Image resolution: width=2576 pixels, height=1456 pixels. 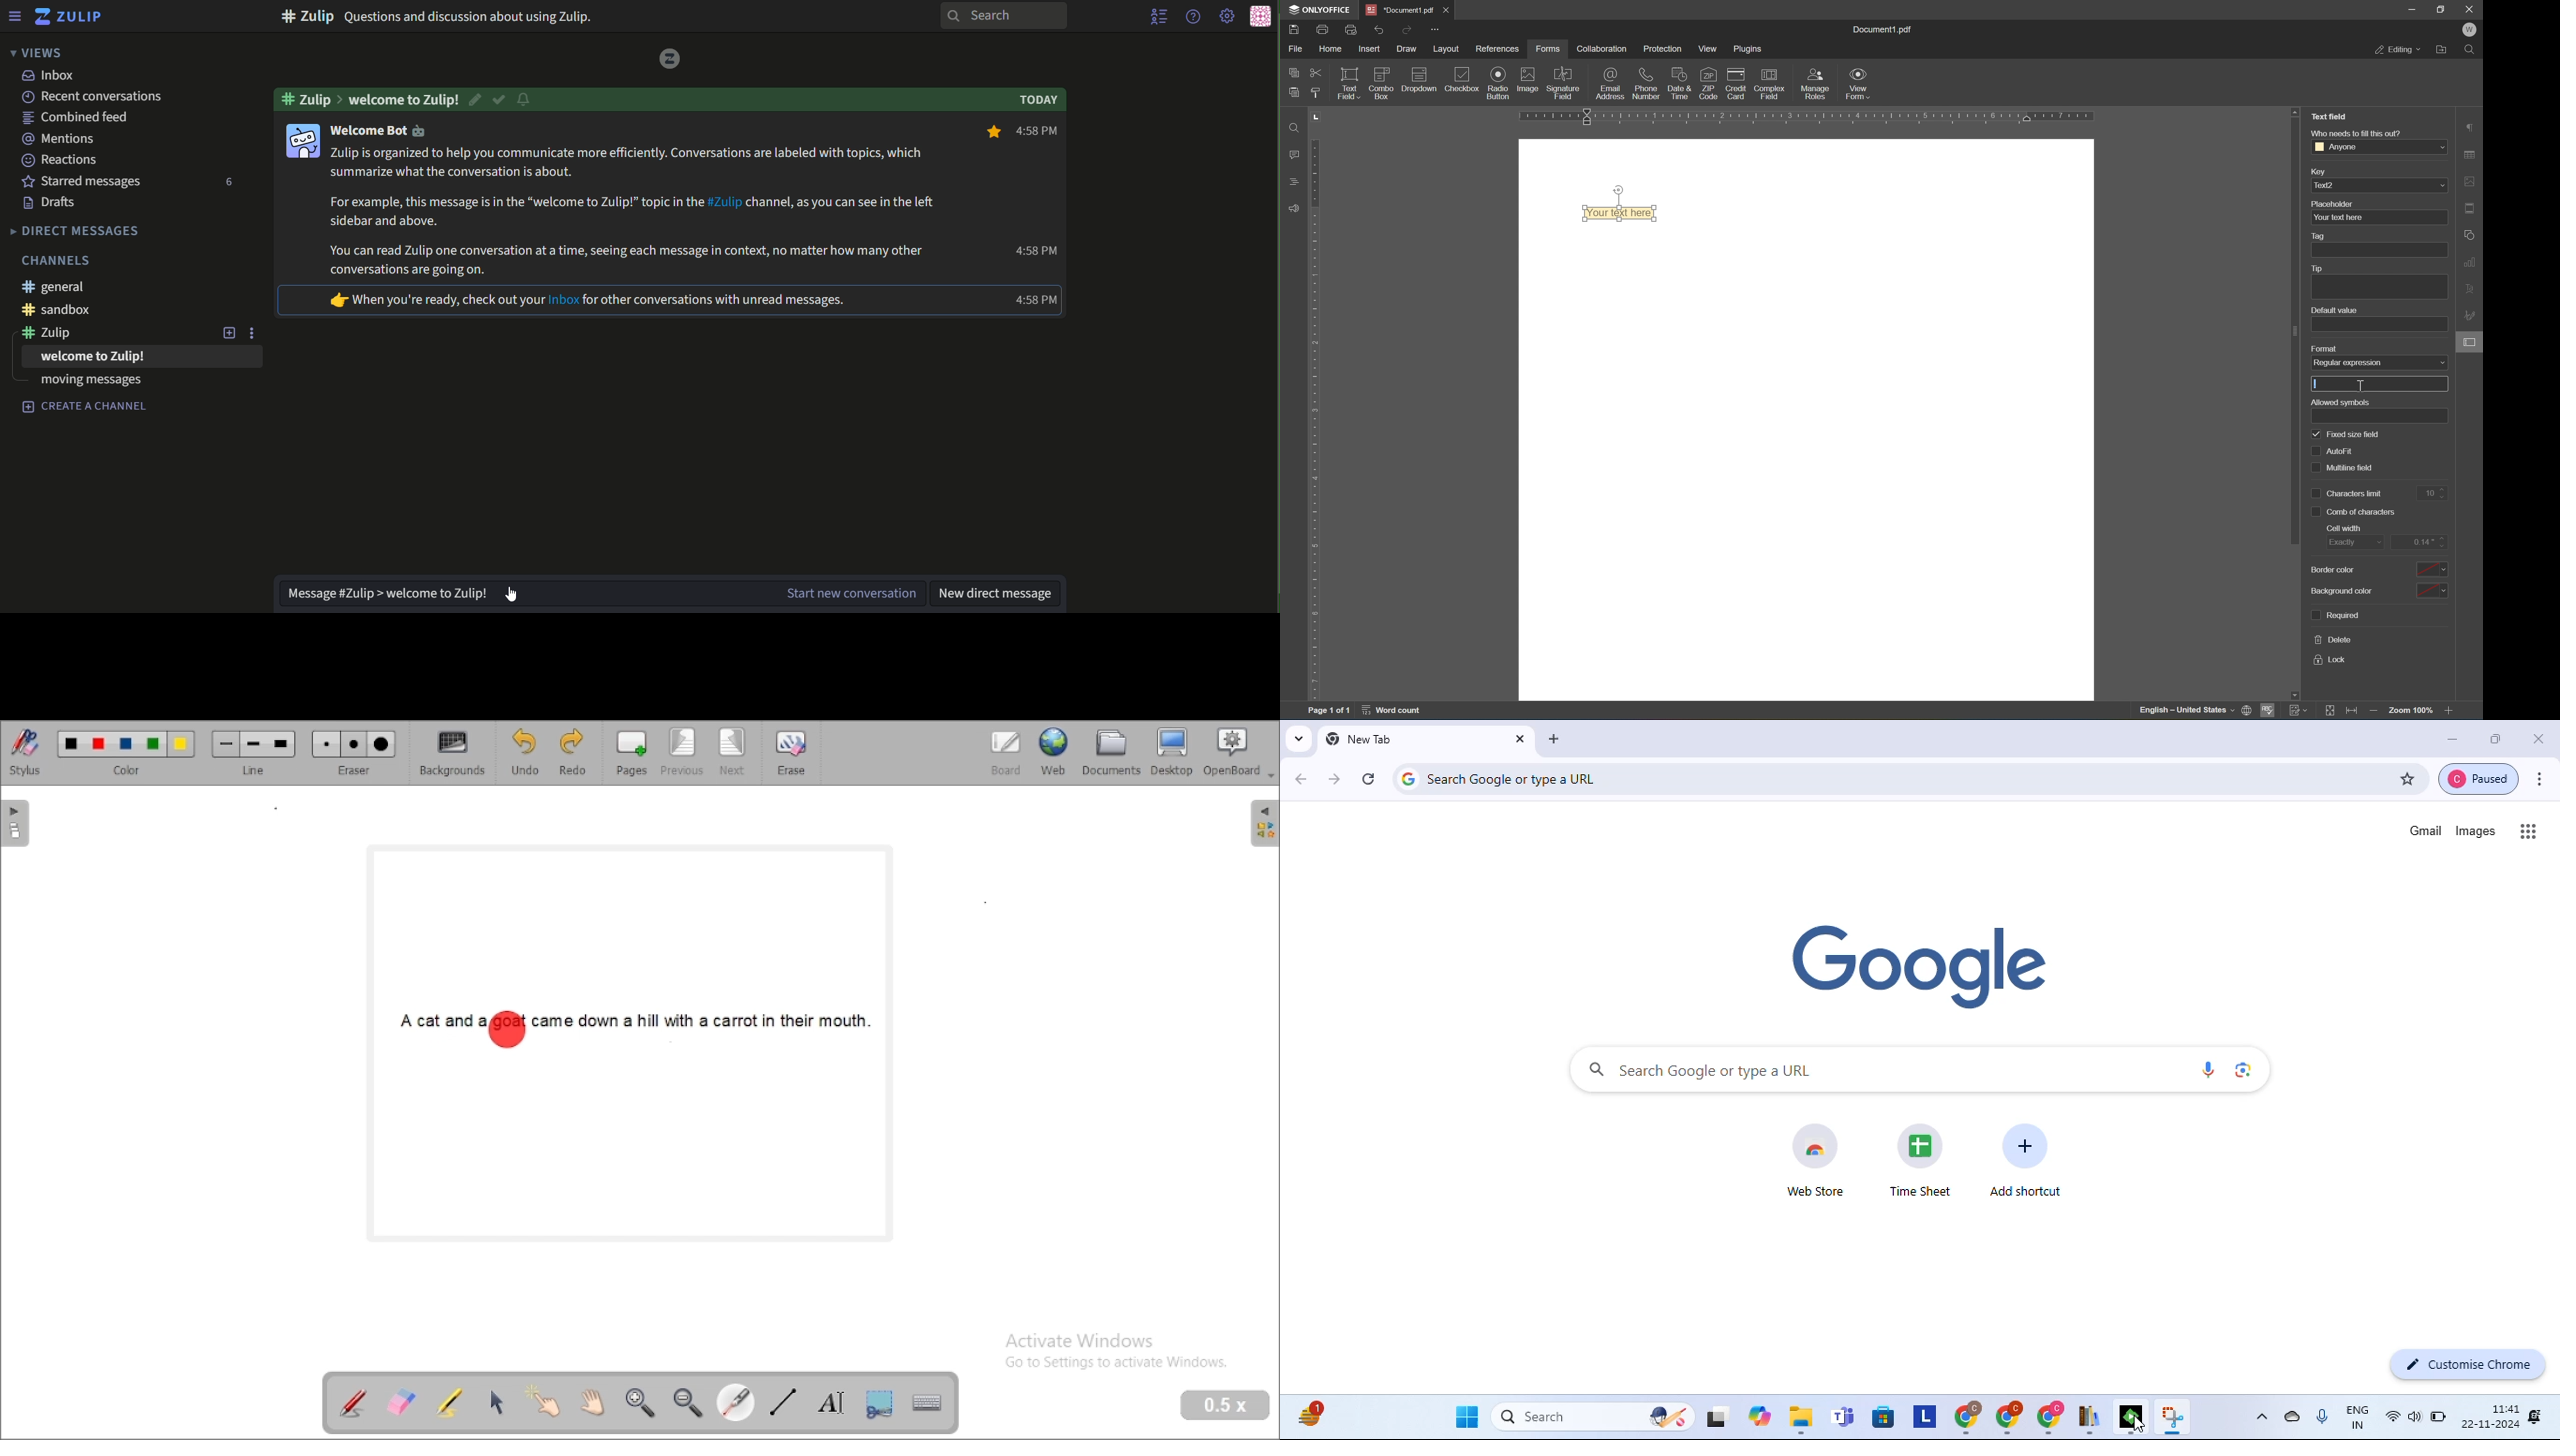 I want to click on key, so click(x=2319, y=170).